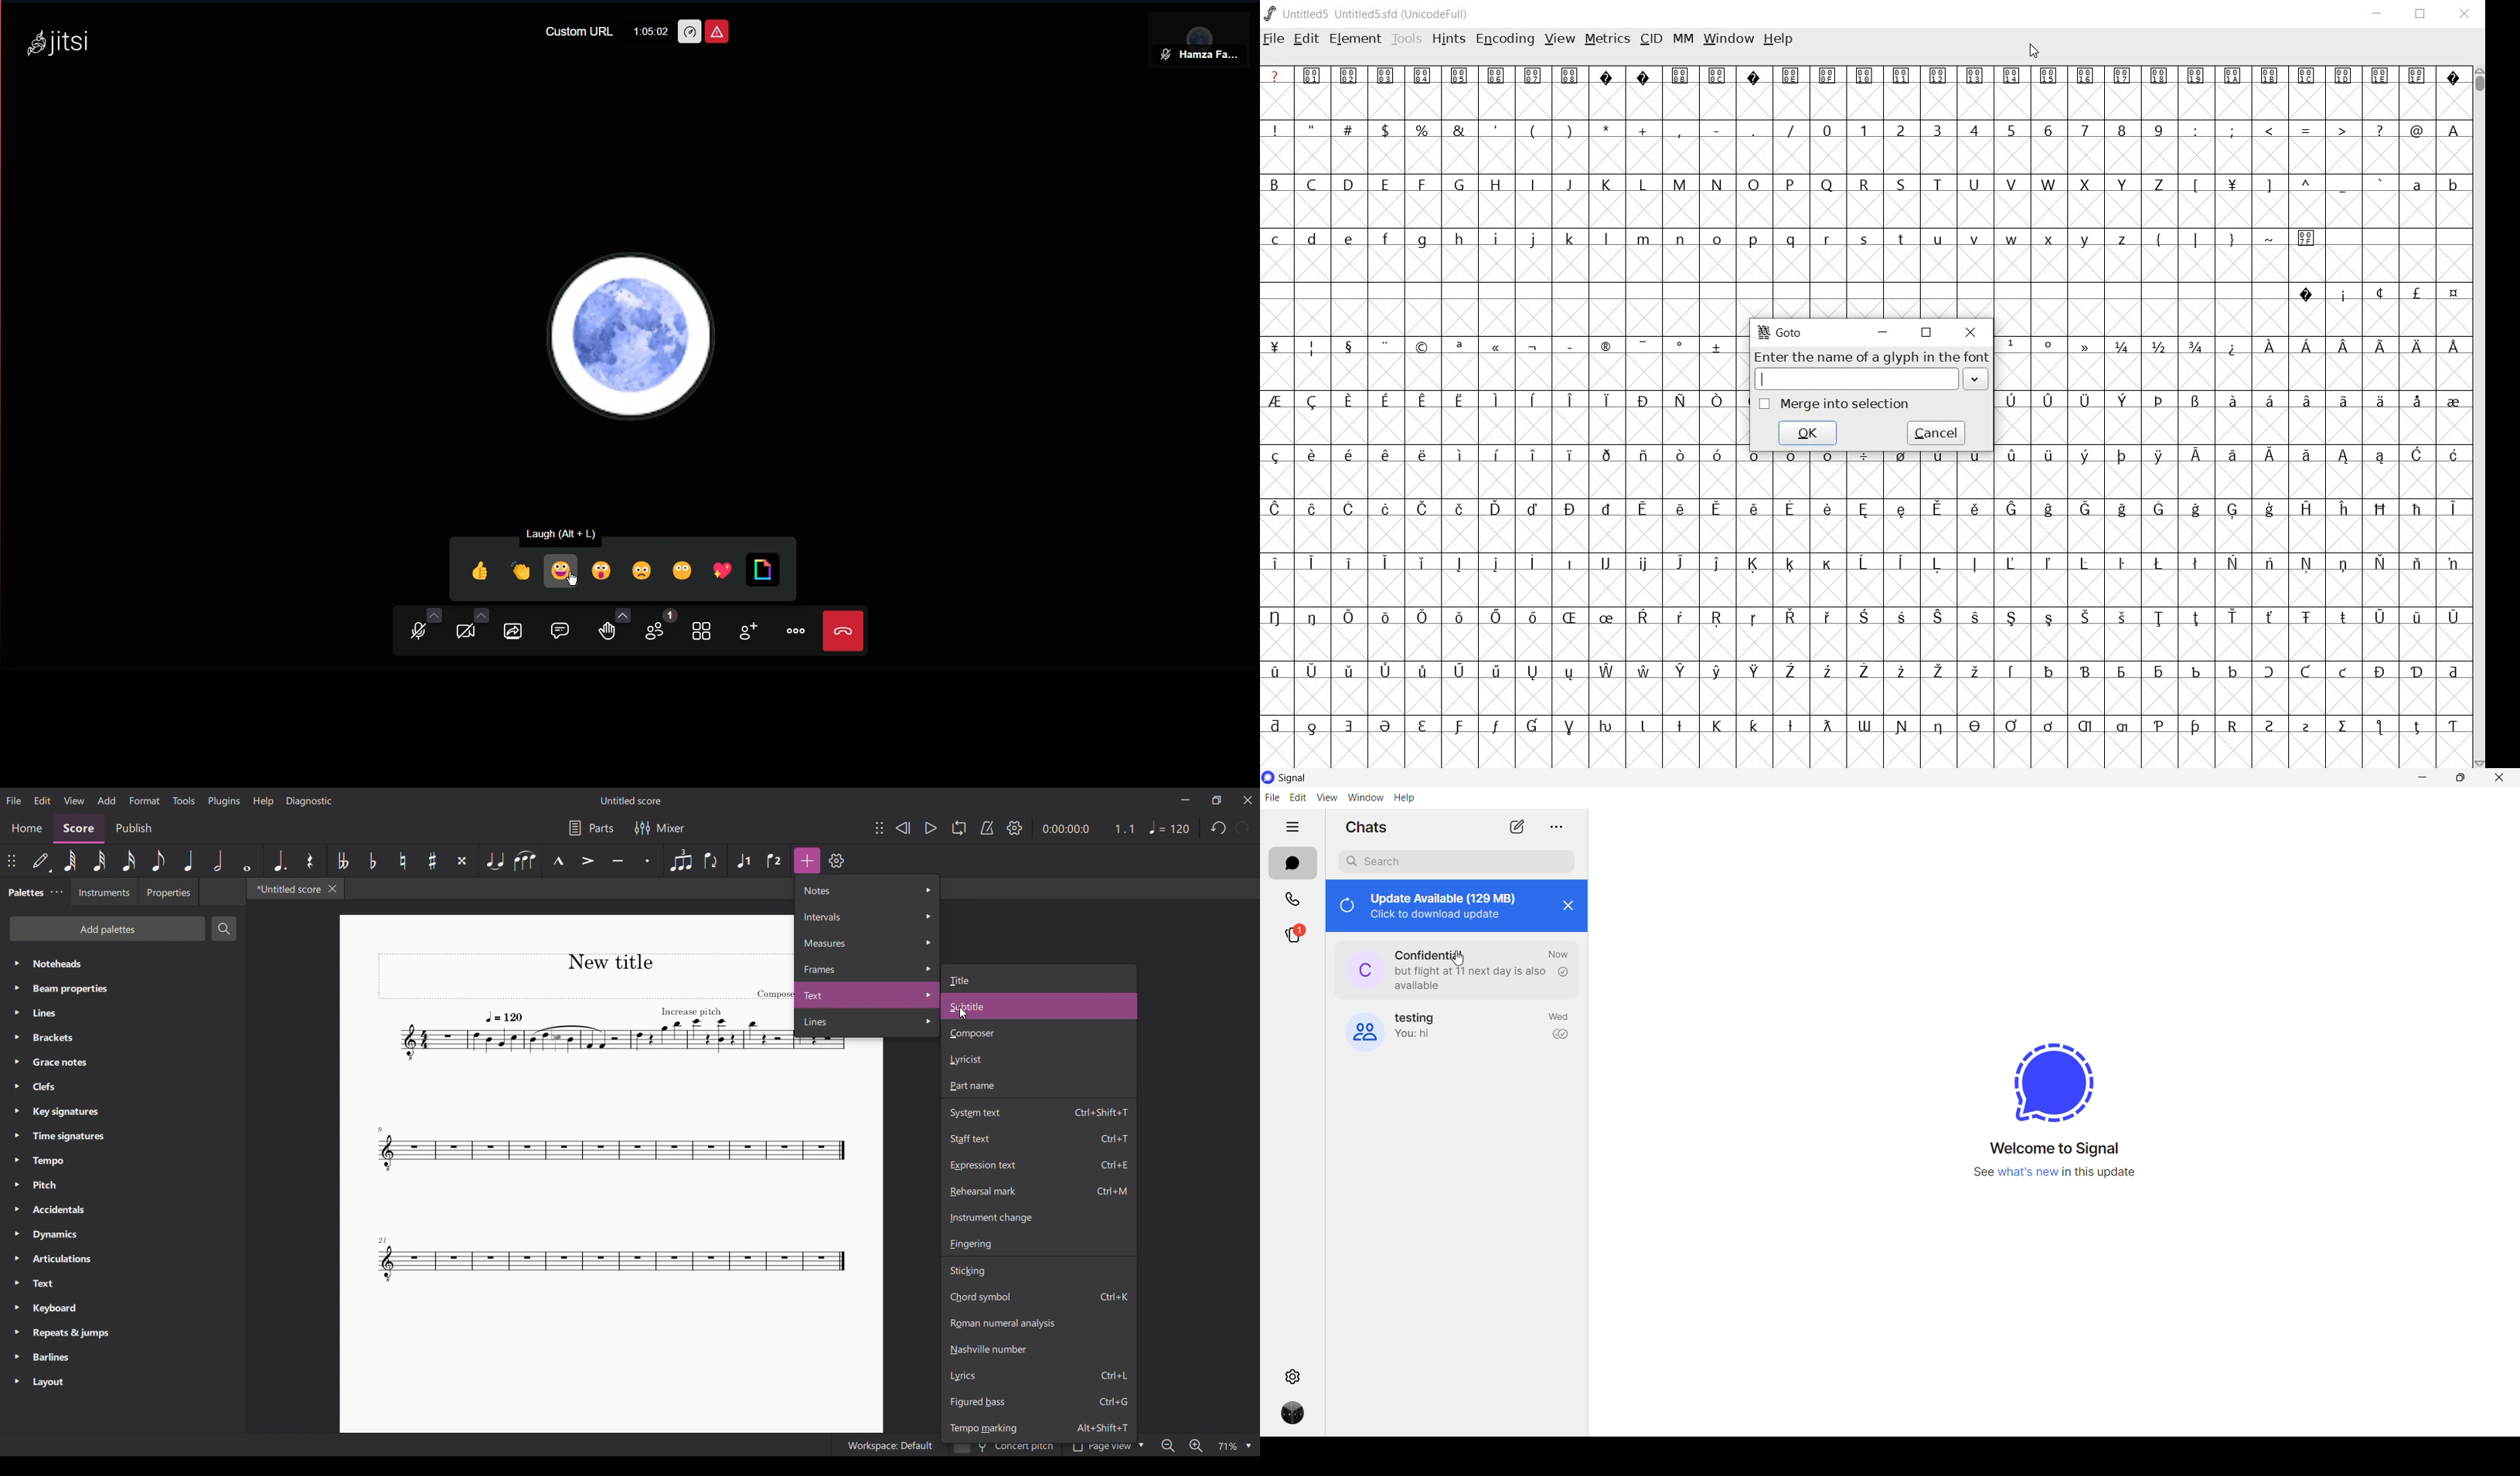 The height and width of the screenshot is (1484, 2520). Describe the element at coordinates (1605, 454) in the screenshot. I see `Symbol` at that location.